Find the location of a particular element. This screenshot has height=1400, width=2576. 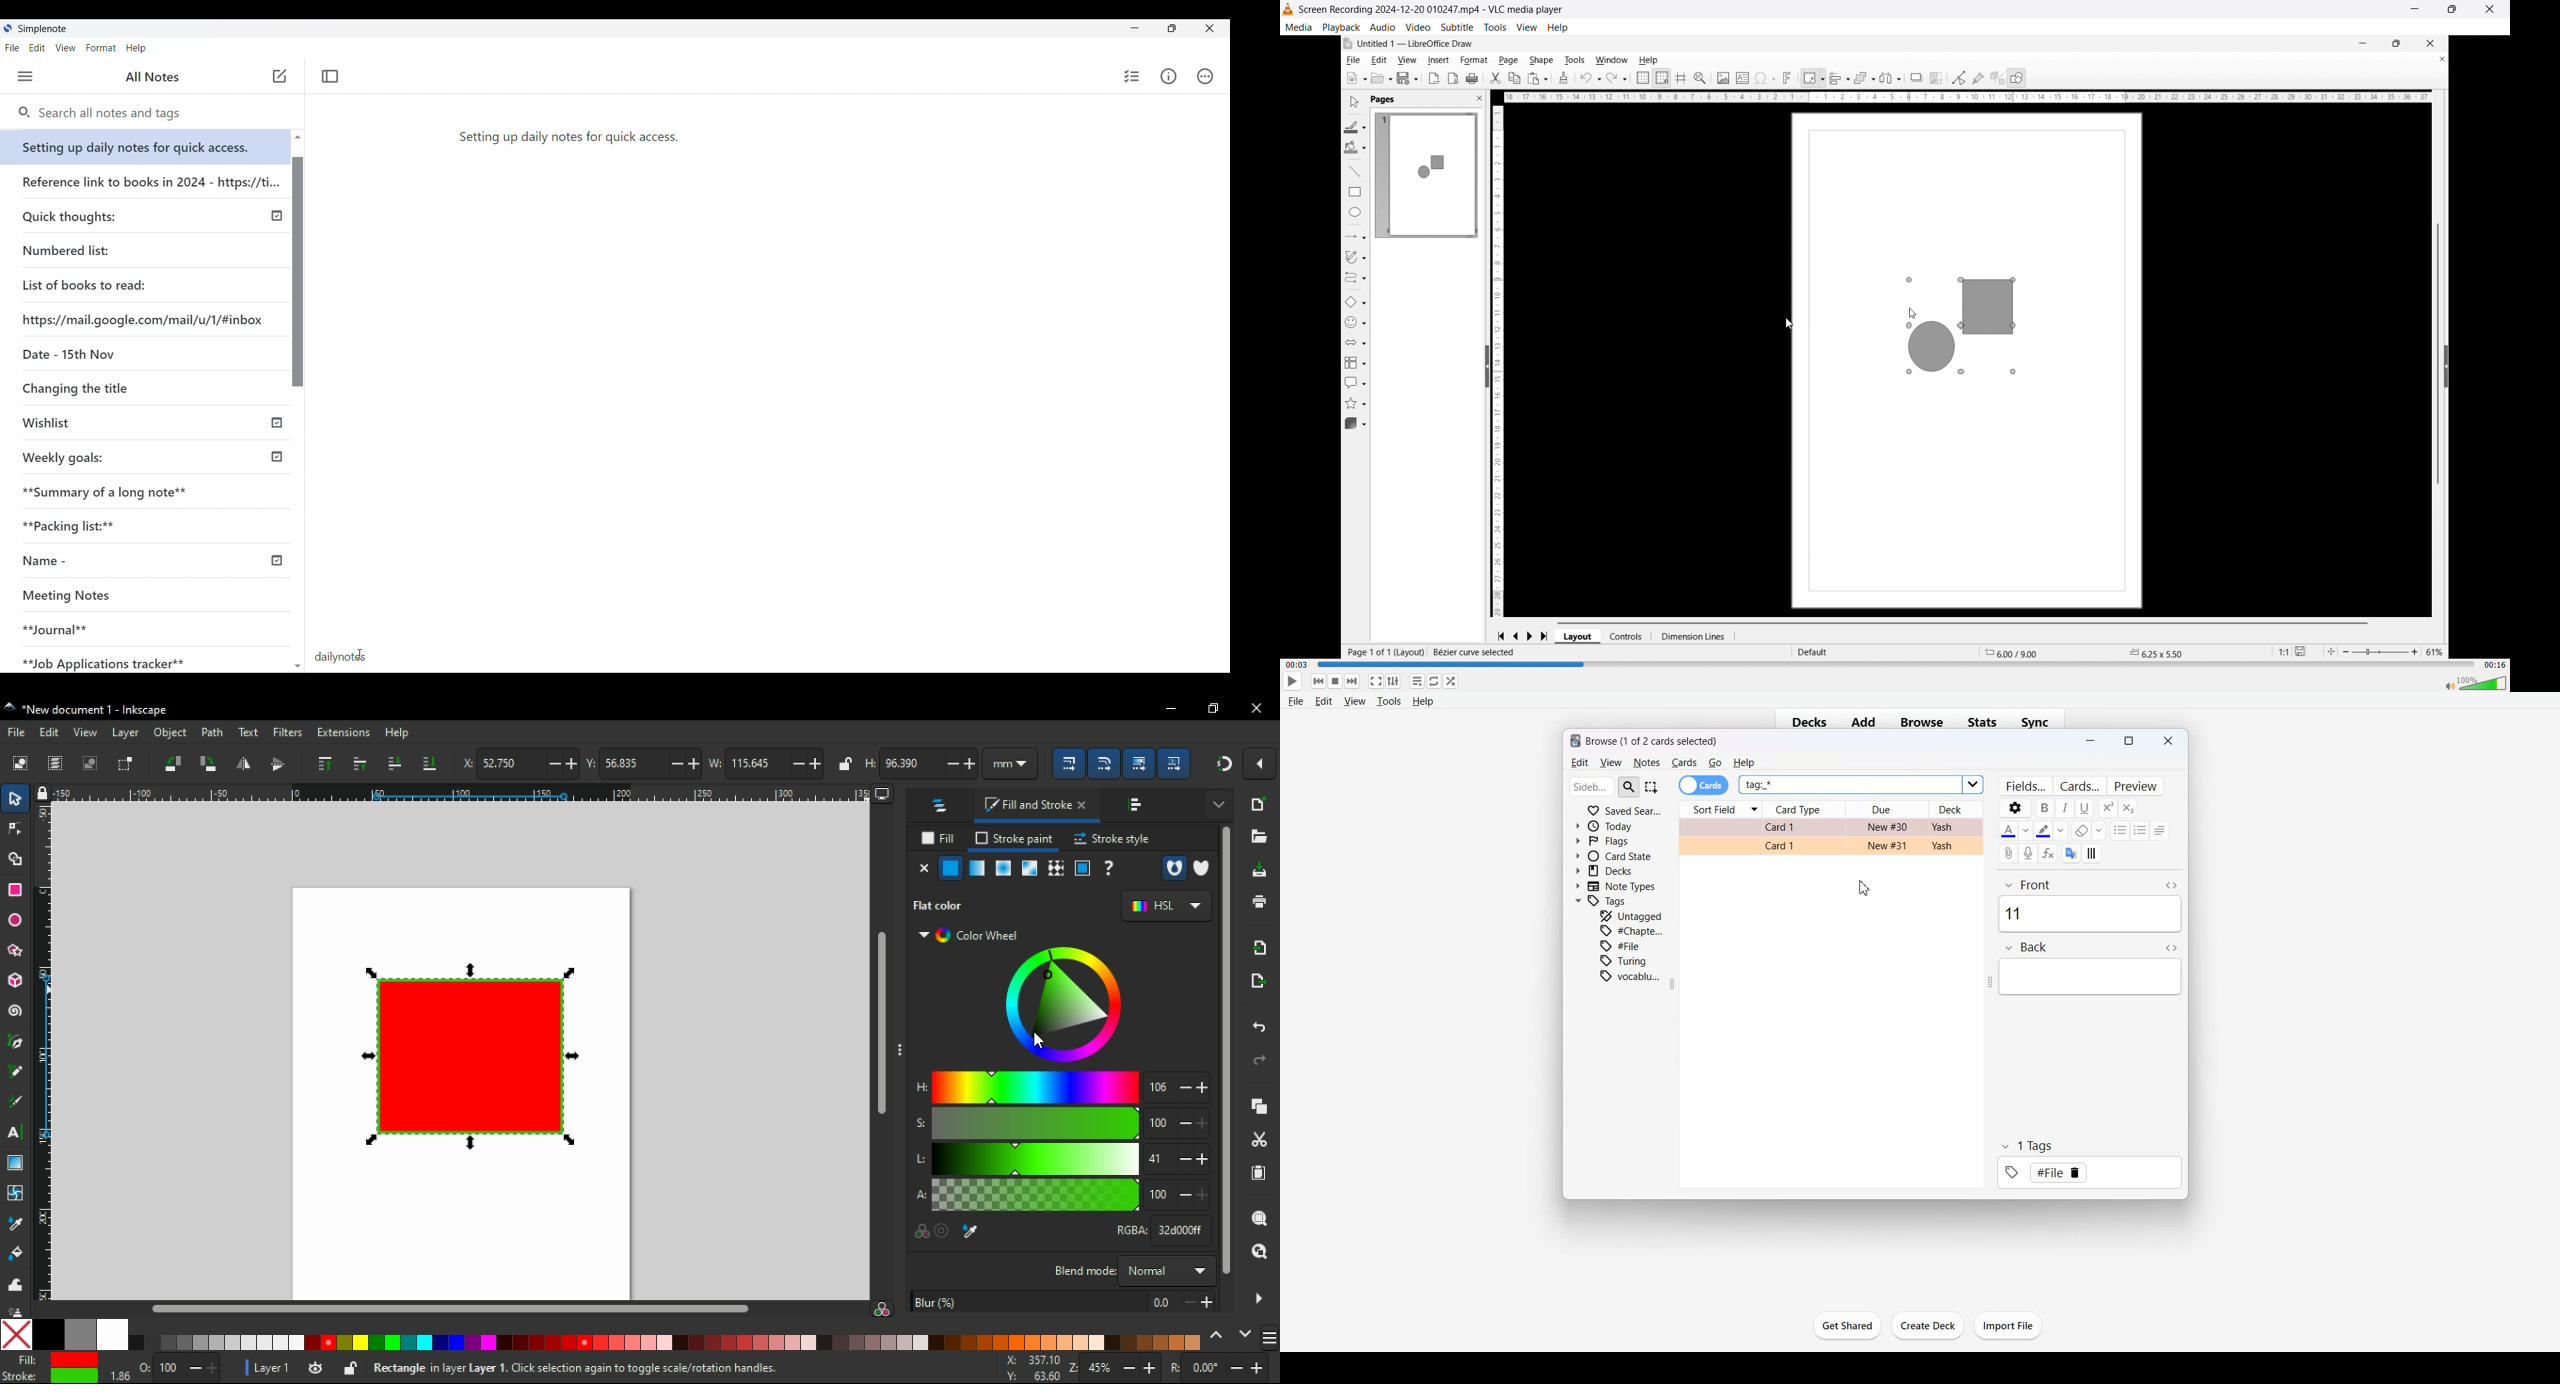

Preview is located at coordinates (2135, 785).